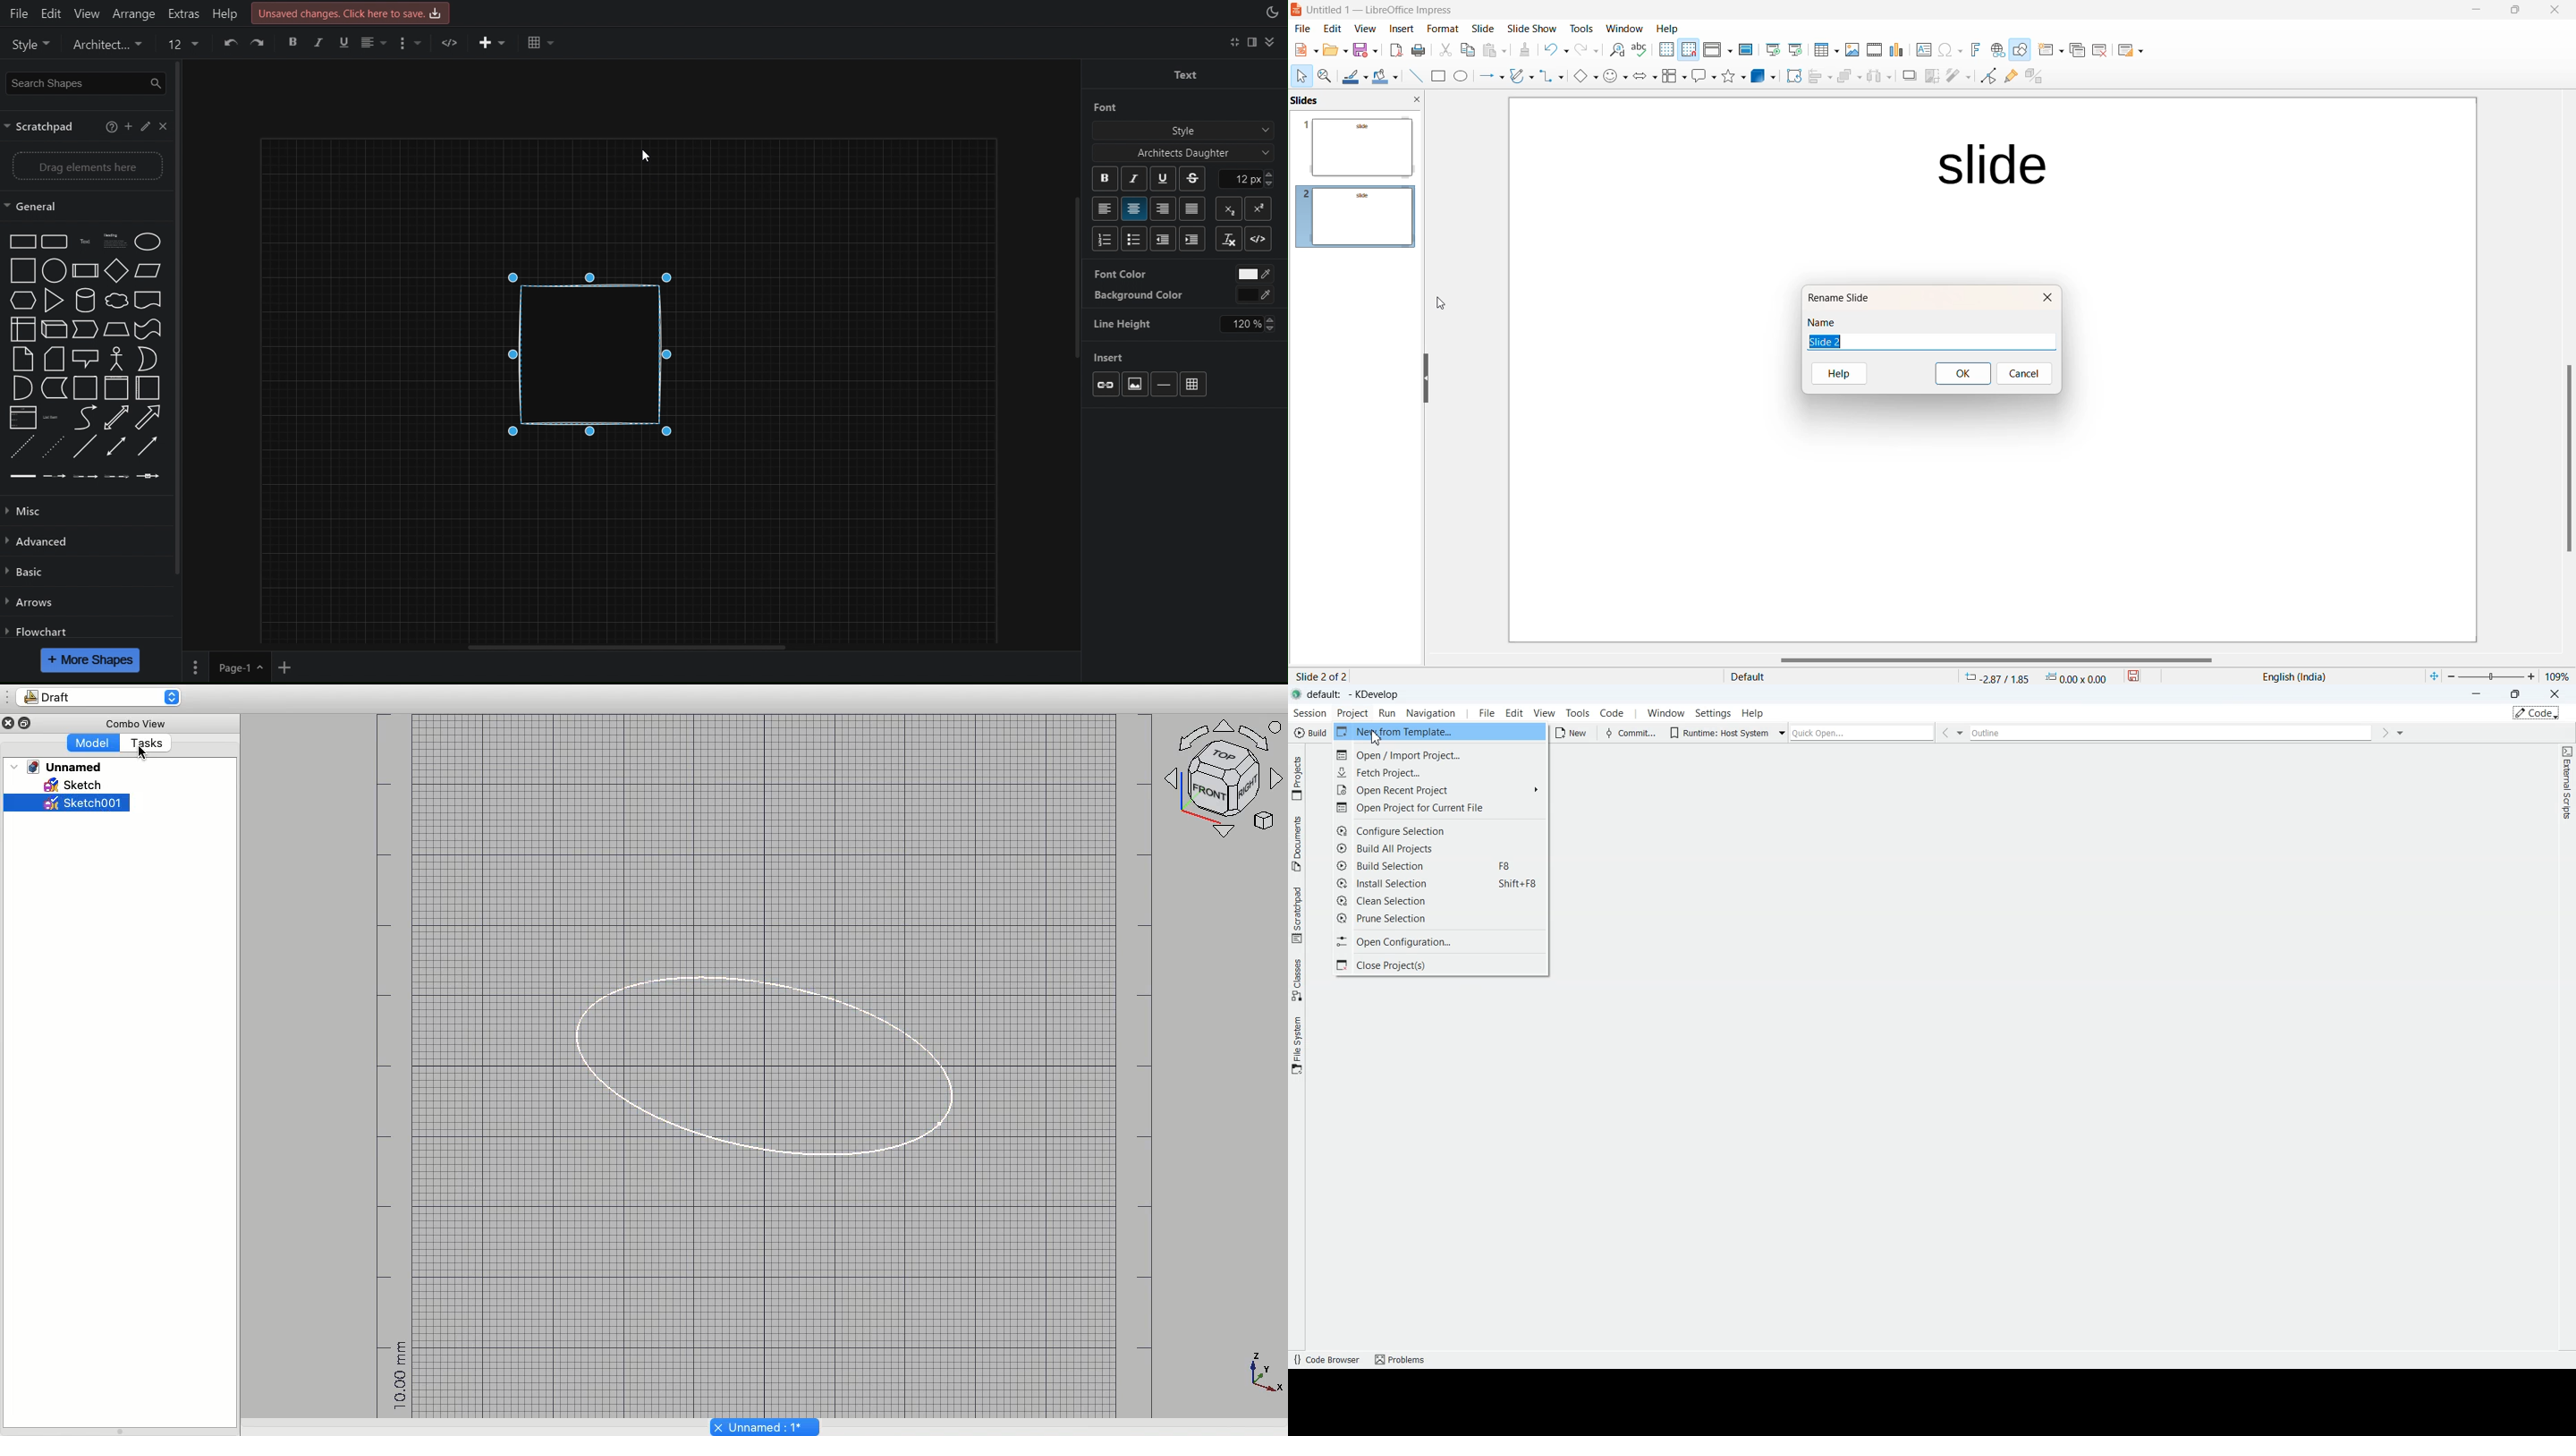 Image resolution: width=2576 pixels, height=1456 pixels. What do you see at coordinates (1436, 76) in the screenshot?
I see `Rectangle` at bounding box center [1436, 76].